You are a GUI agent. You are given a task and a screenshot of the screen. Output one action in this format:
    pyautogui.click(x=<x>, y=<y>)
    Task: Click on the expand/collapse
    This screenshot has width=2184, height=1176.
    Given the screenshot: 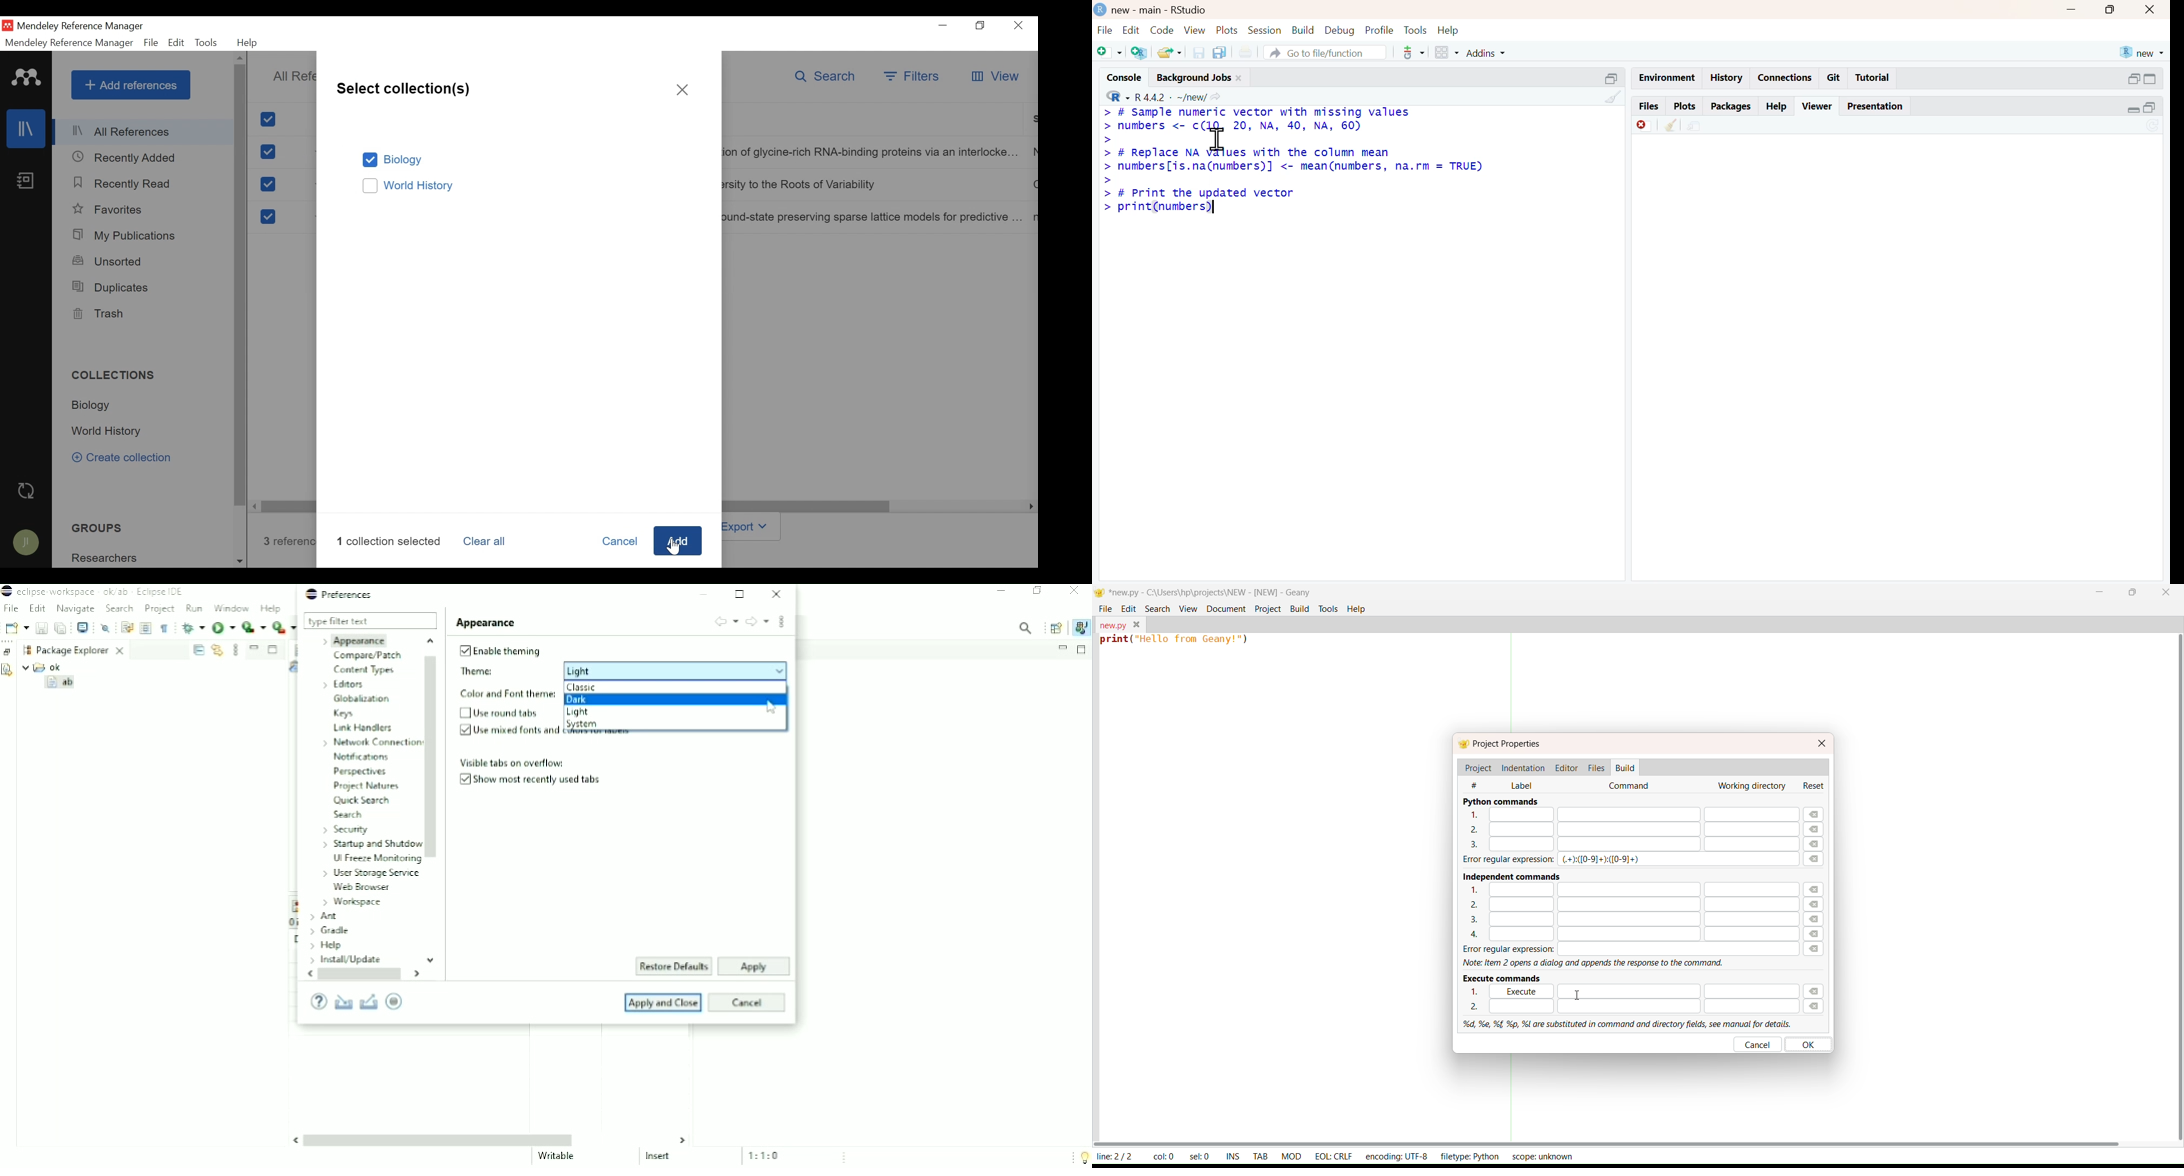 What is the action you would take?
    pyautogui.click(x=2133, y=110)
    